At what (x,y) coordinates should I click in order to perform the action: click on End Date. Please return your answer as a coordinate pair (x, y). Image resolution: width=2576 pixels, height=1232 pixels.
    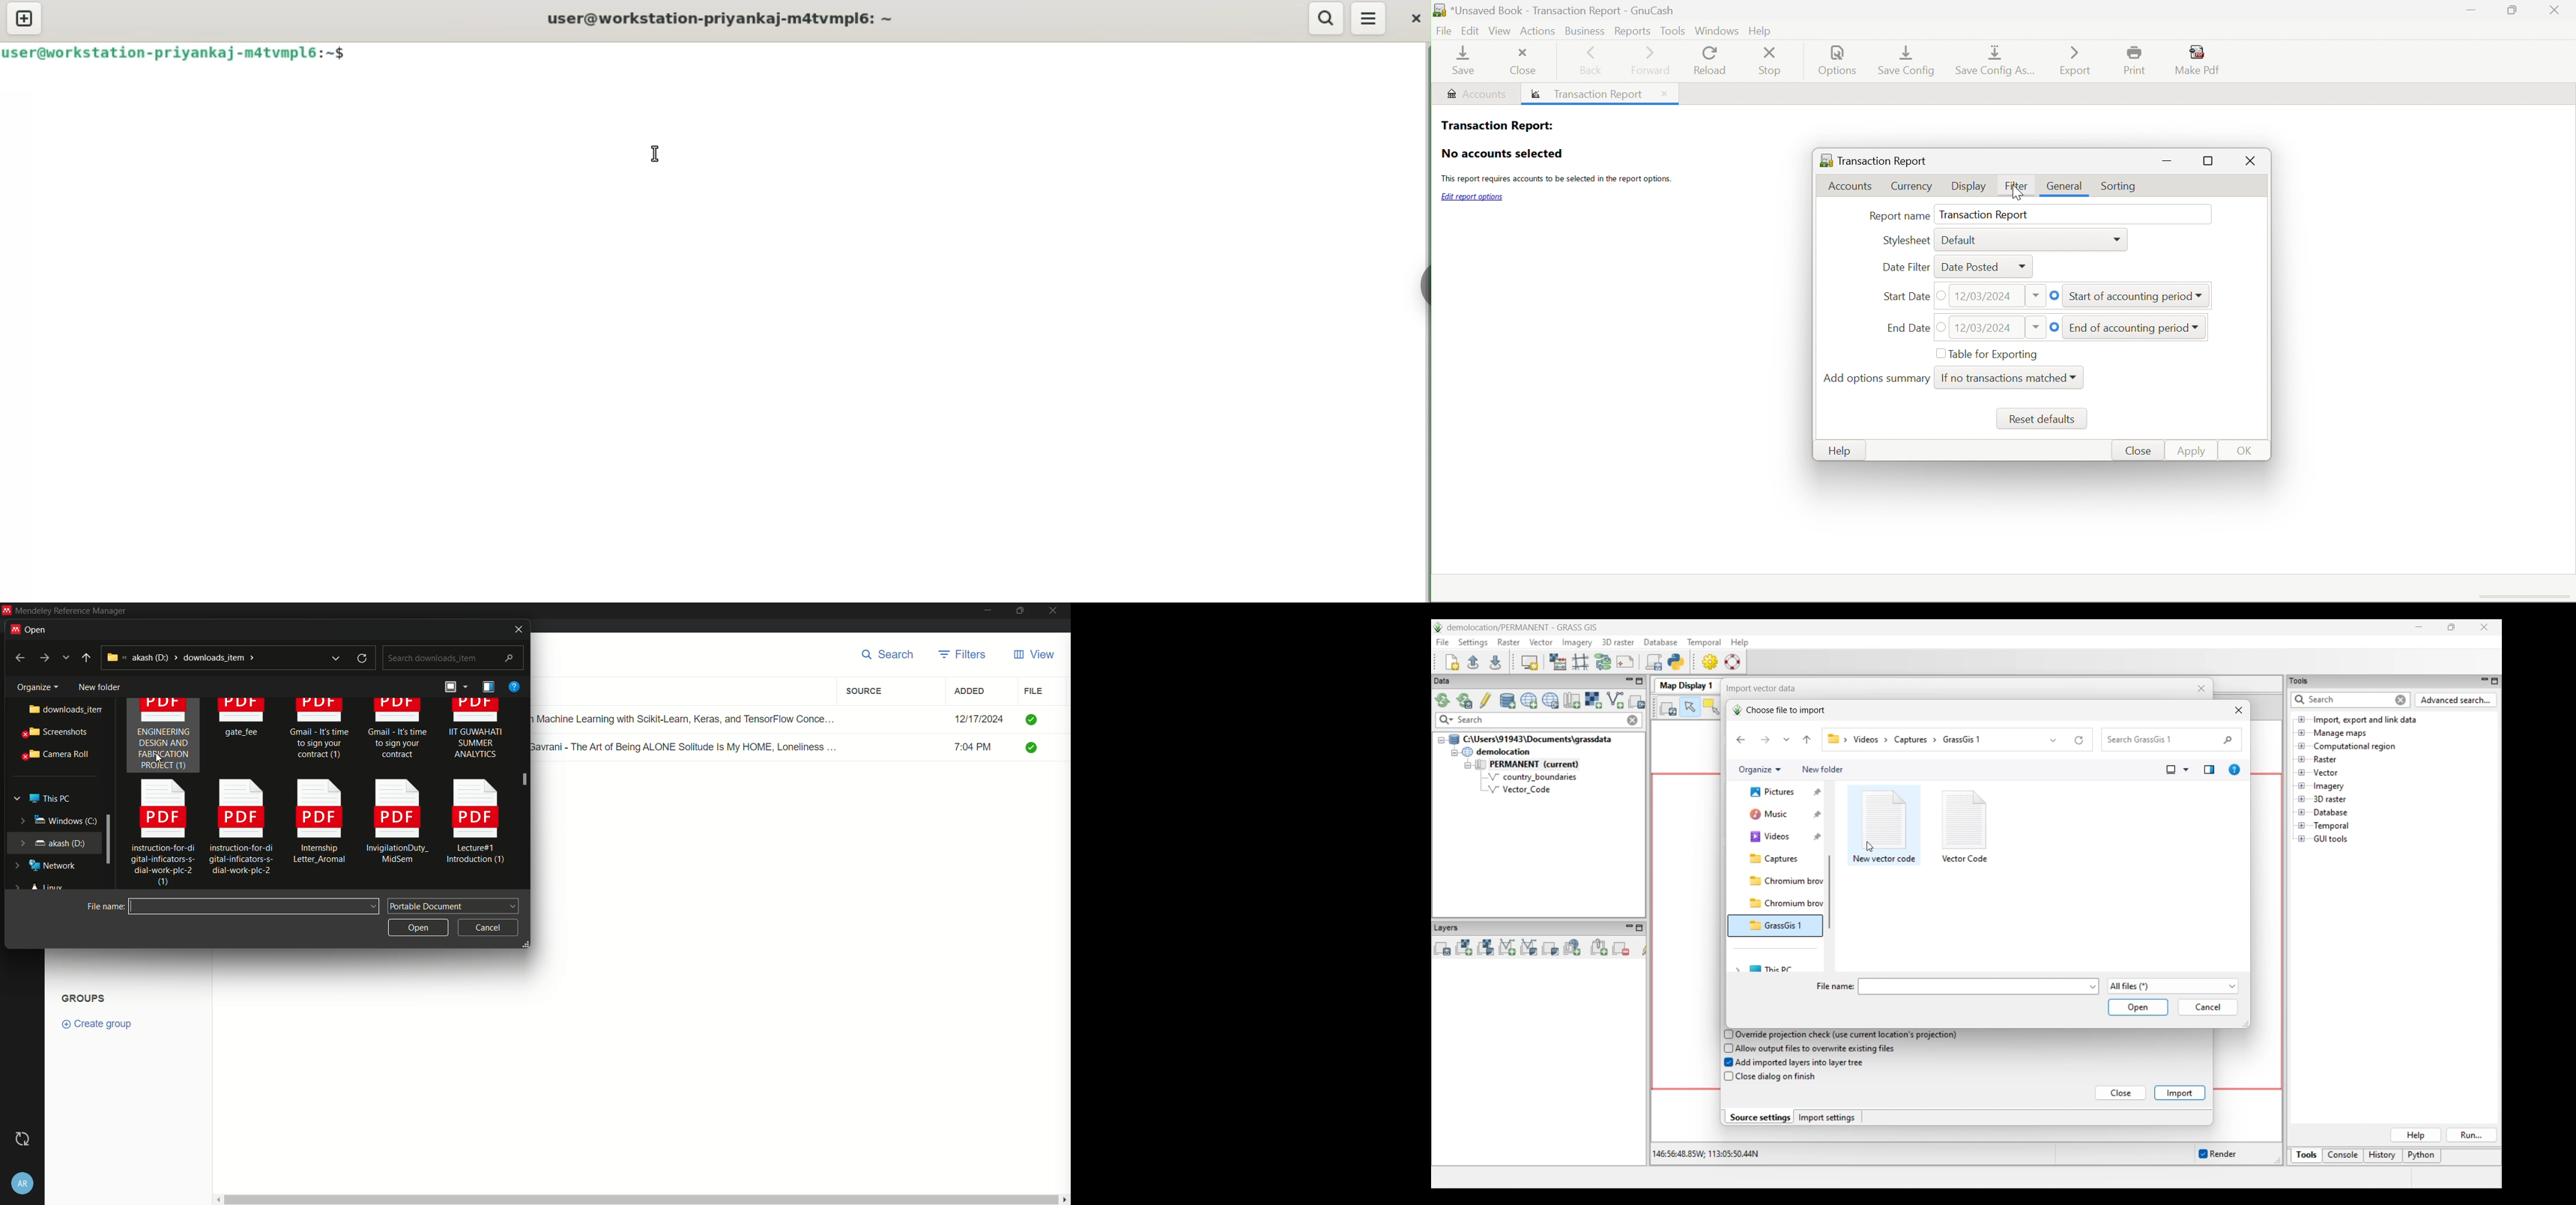
    Looking at the image, I should click on (1908, 328).